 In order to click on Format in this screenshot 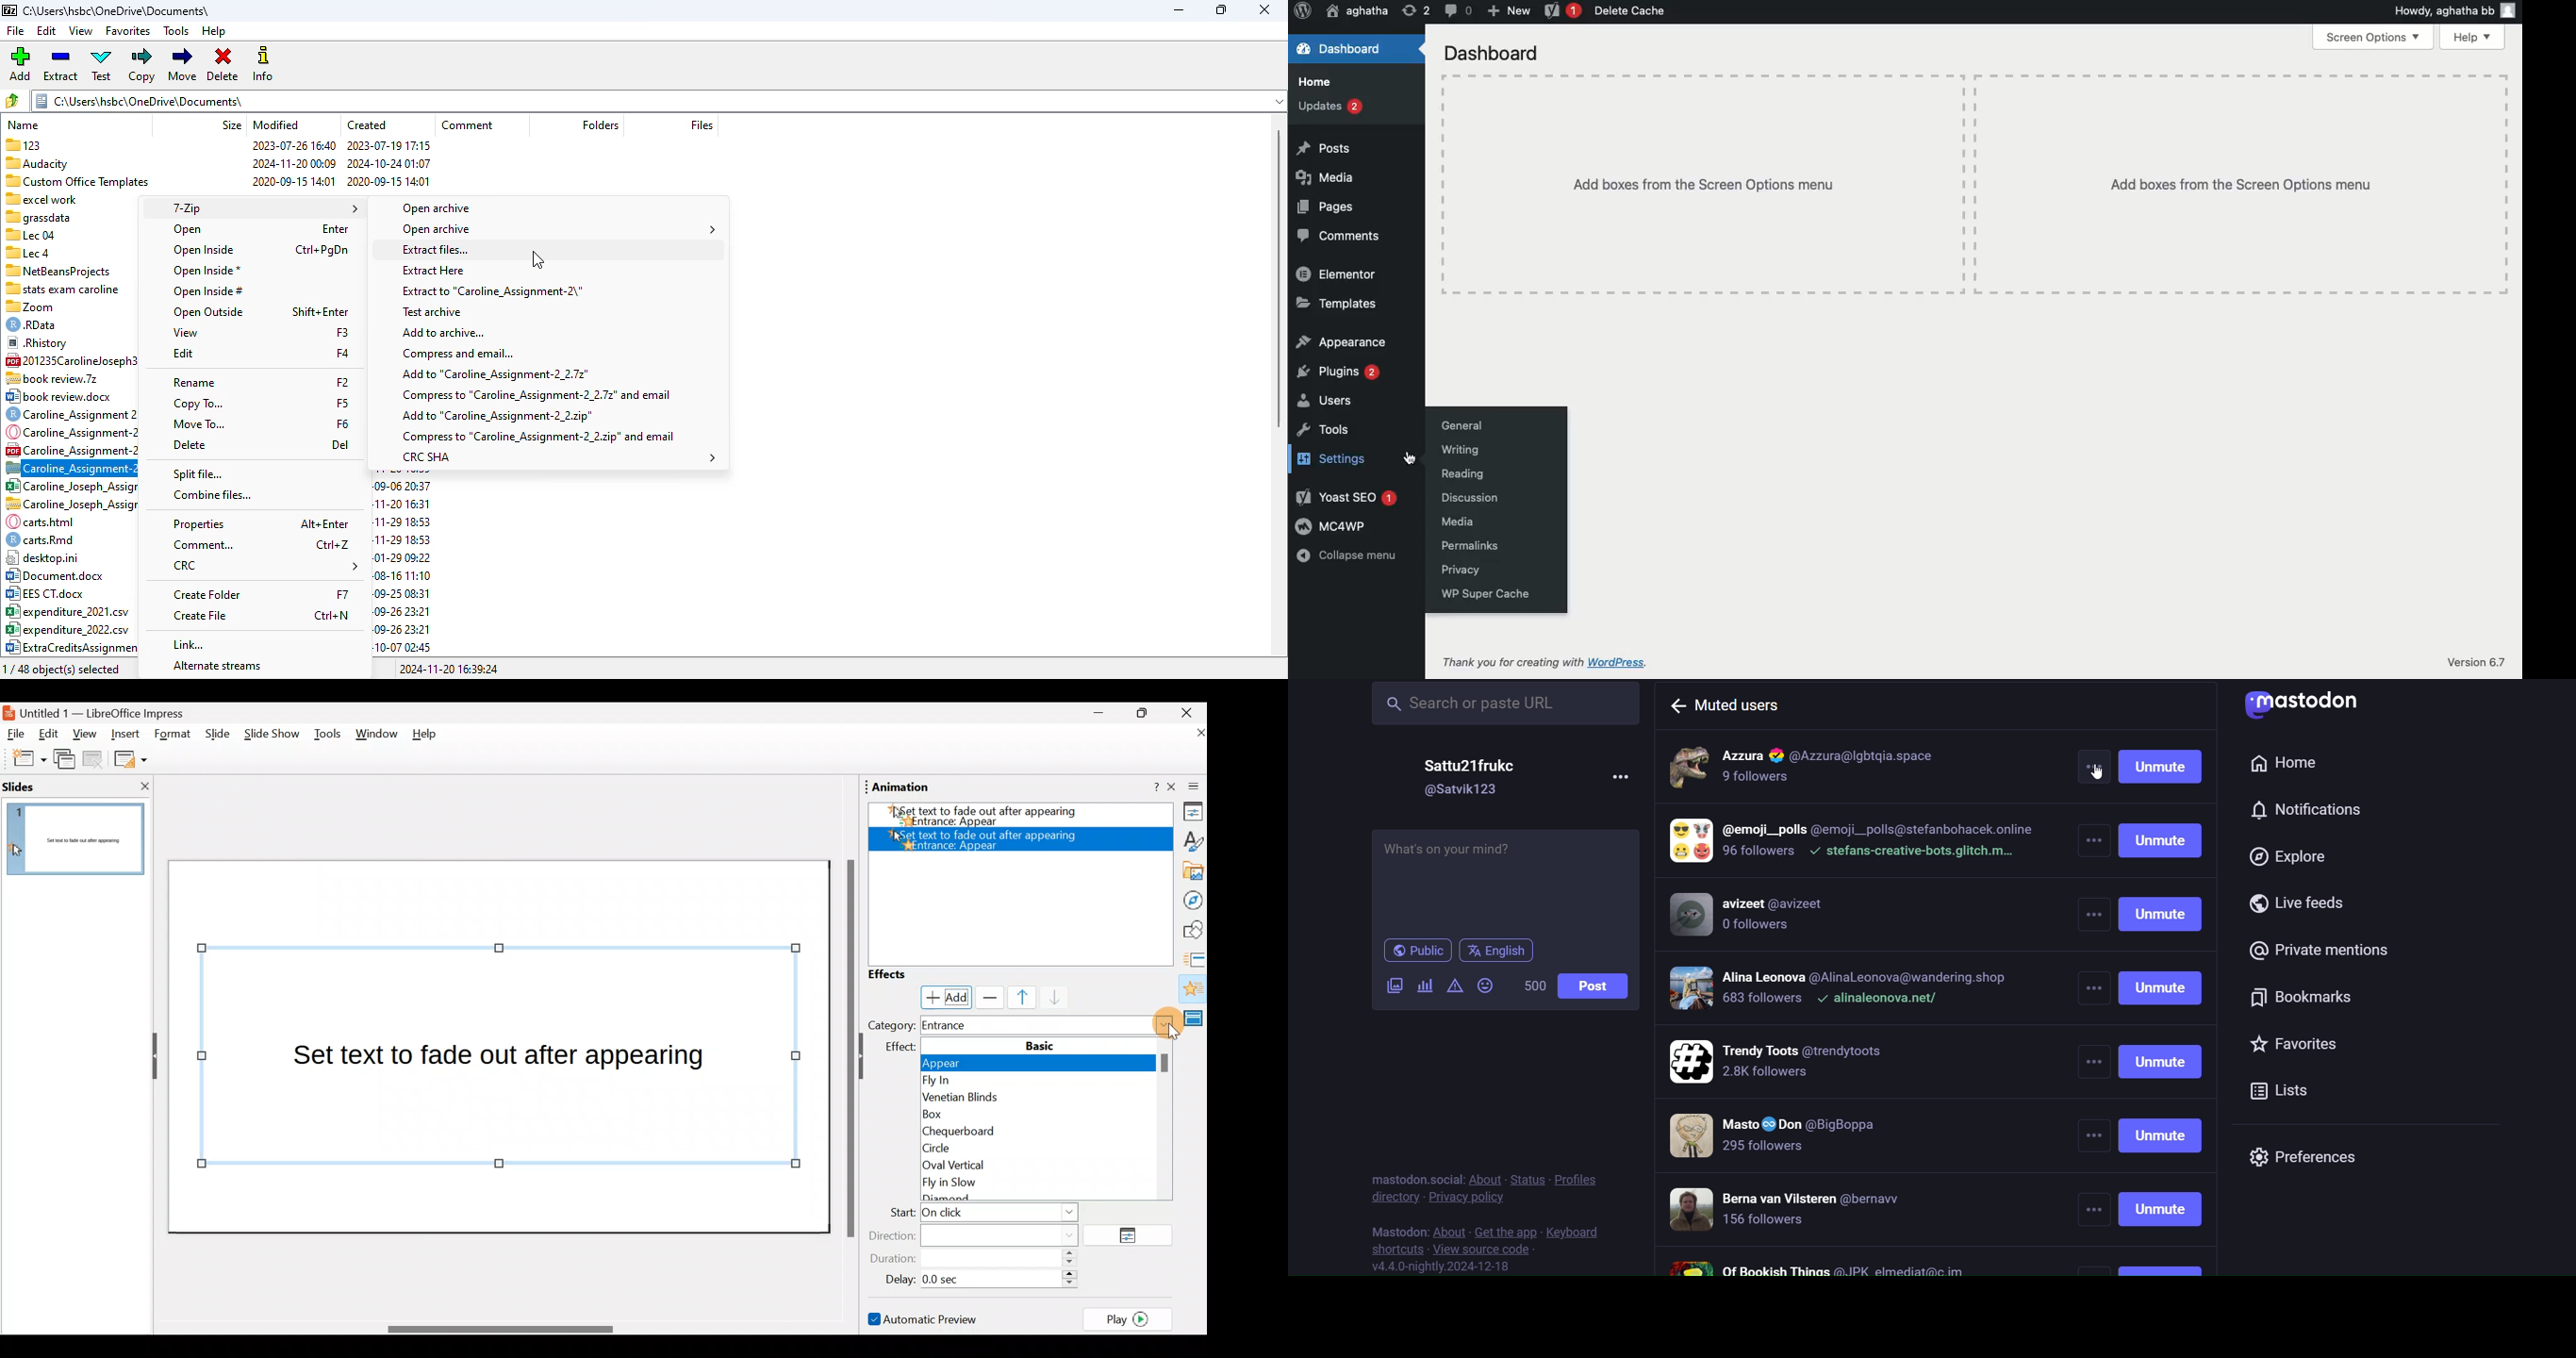, I will do `click(173, 735)`.